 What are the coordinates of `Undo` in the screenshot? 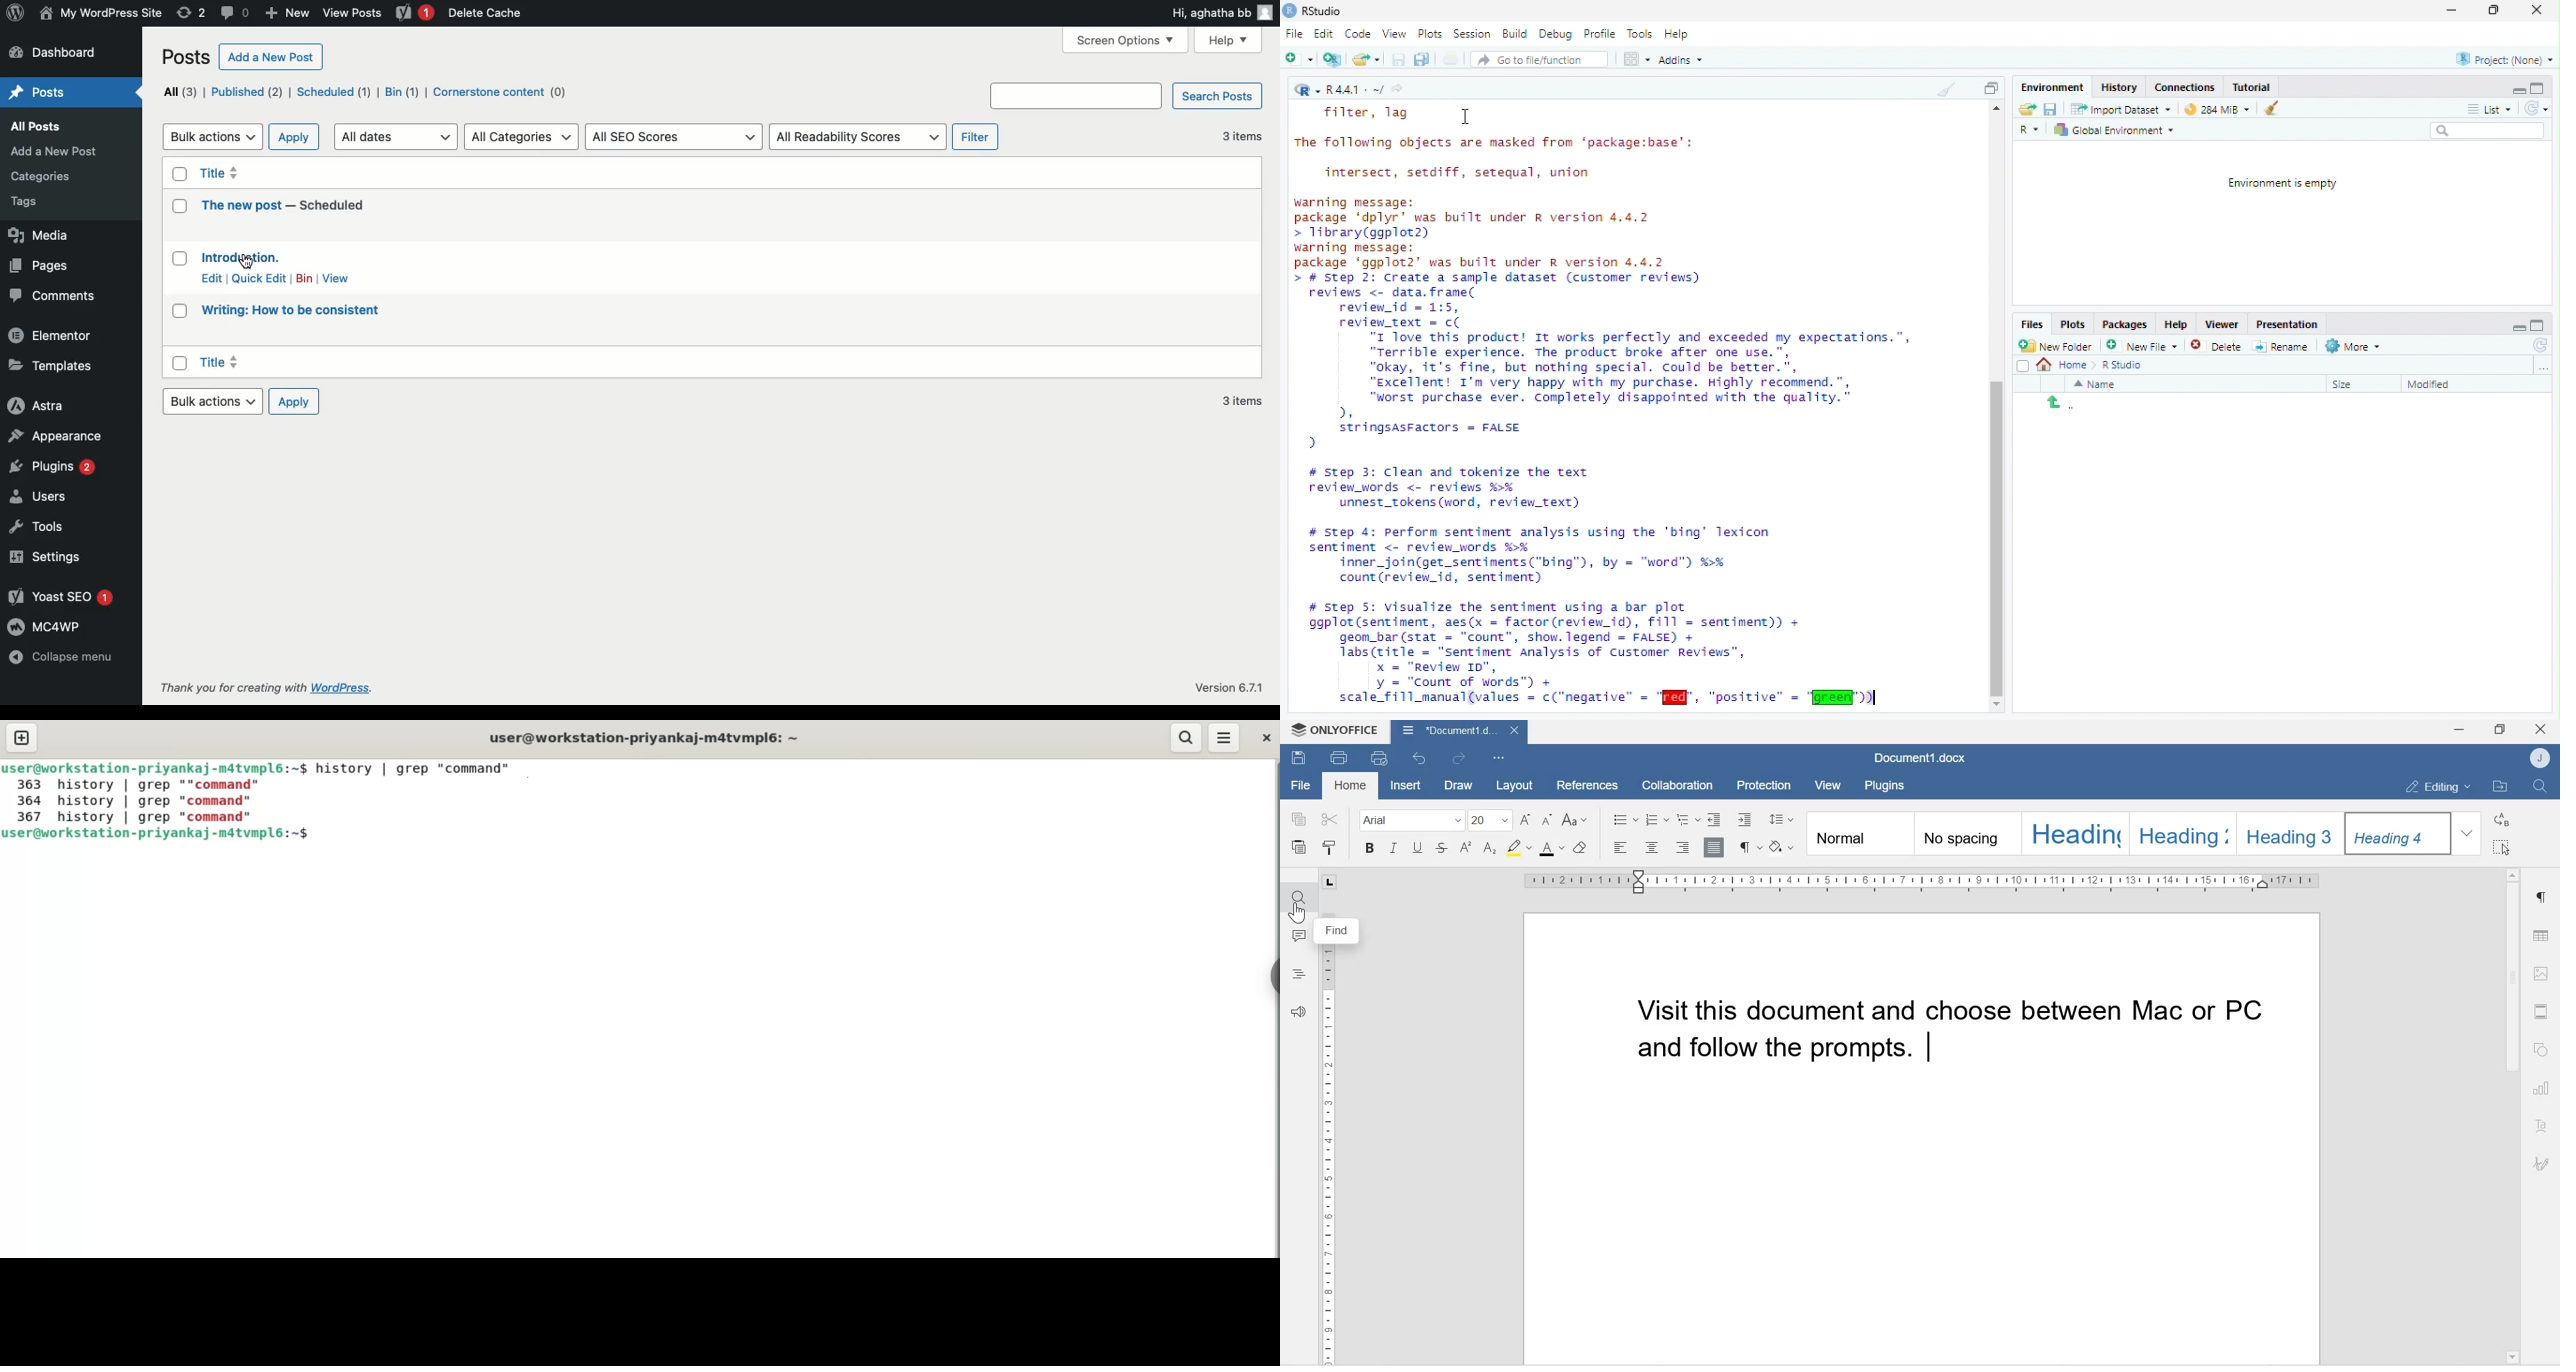 It's located at (1421, 758).